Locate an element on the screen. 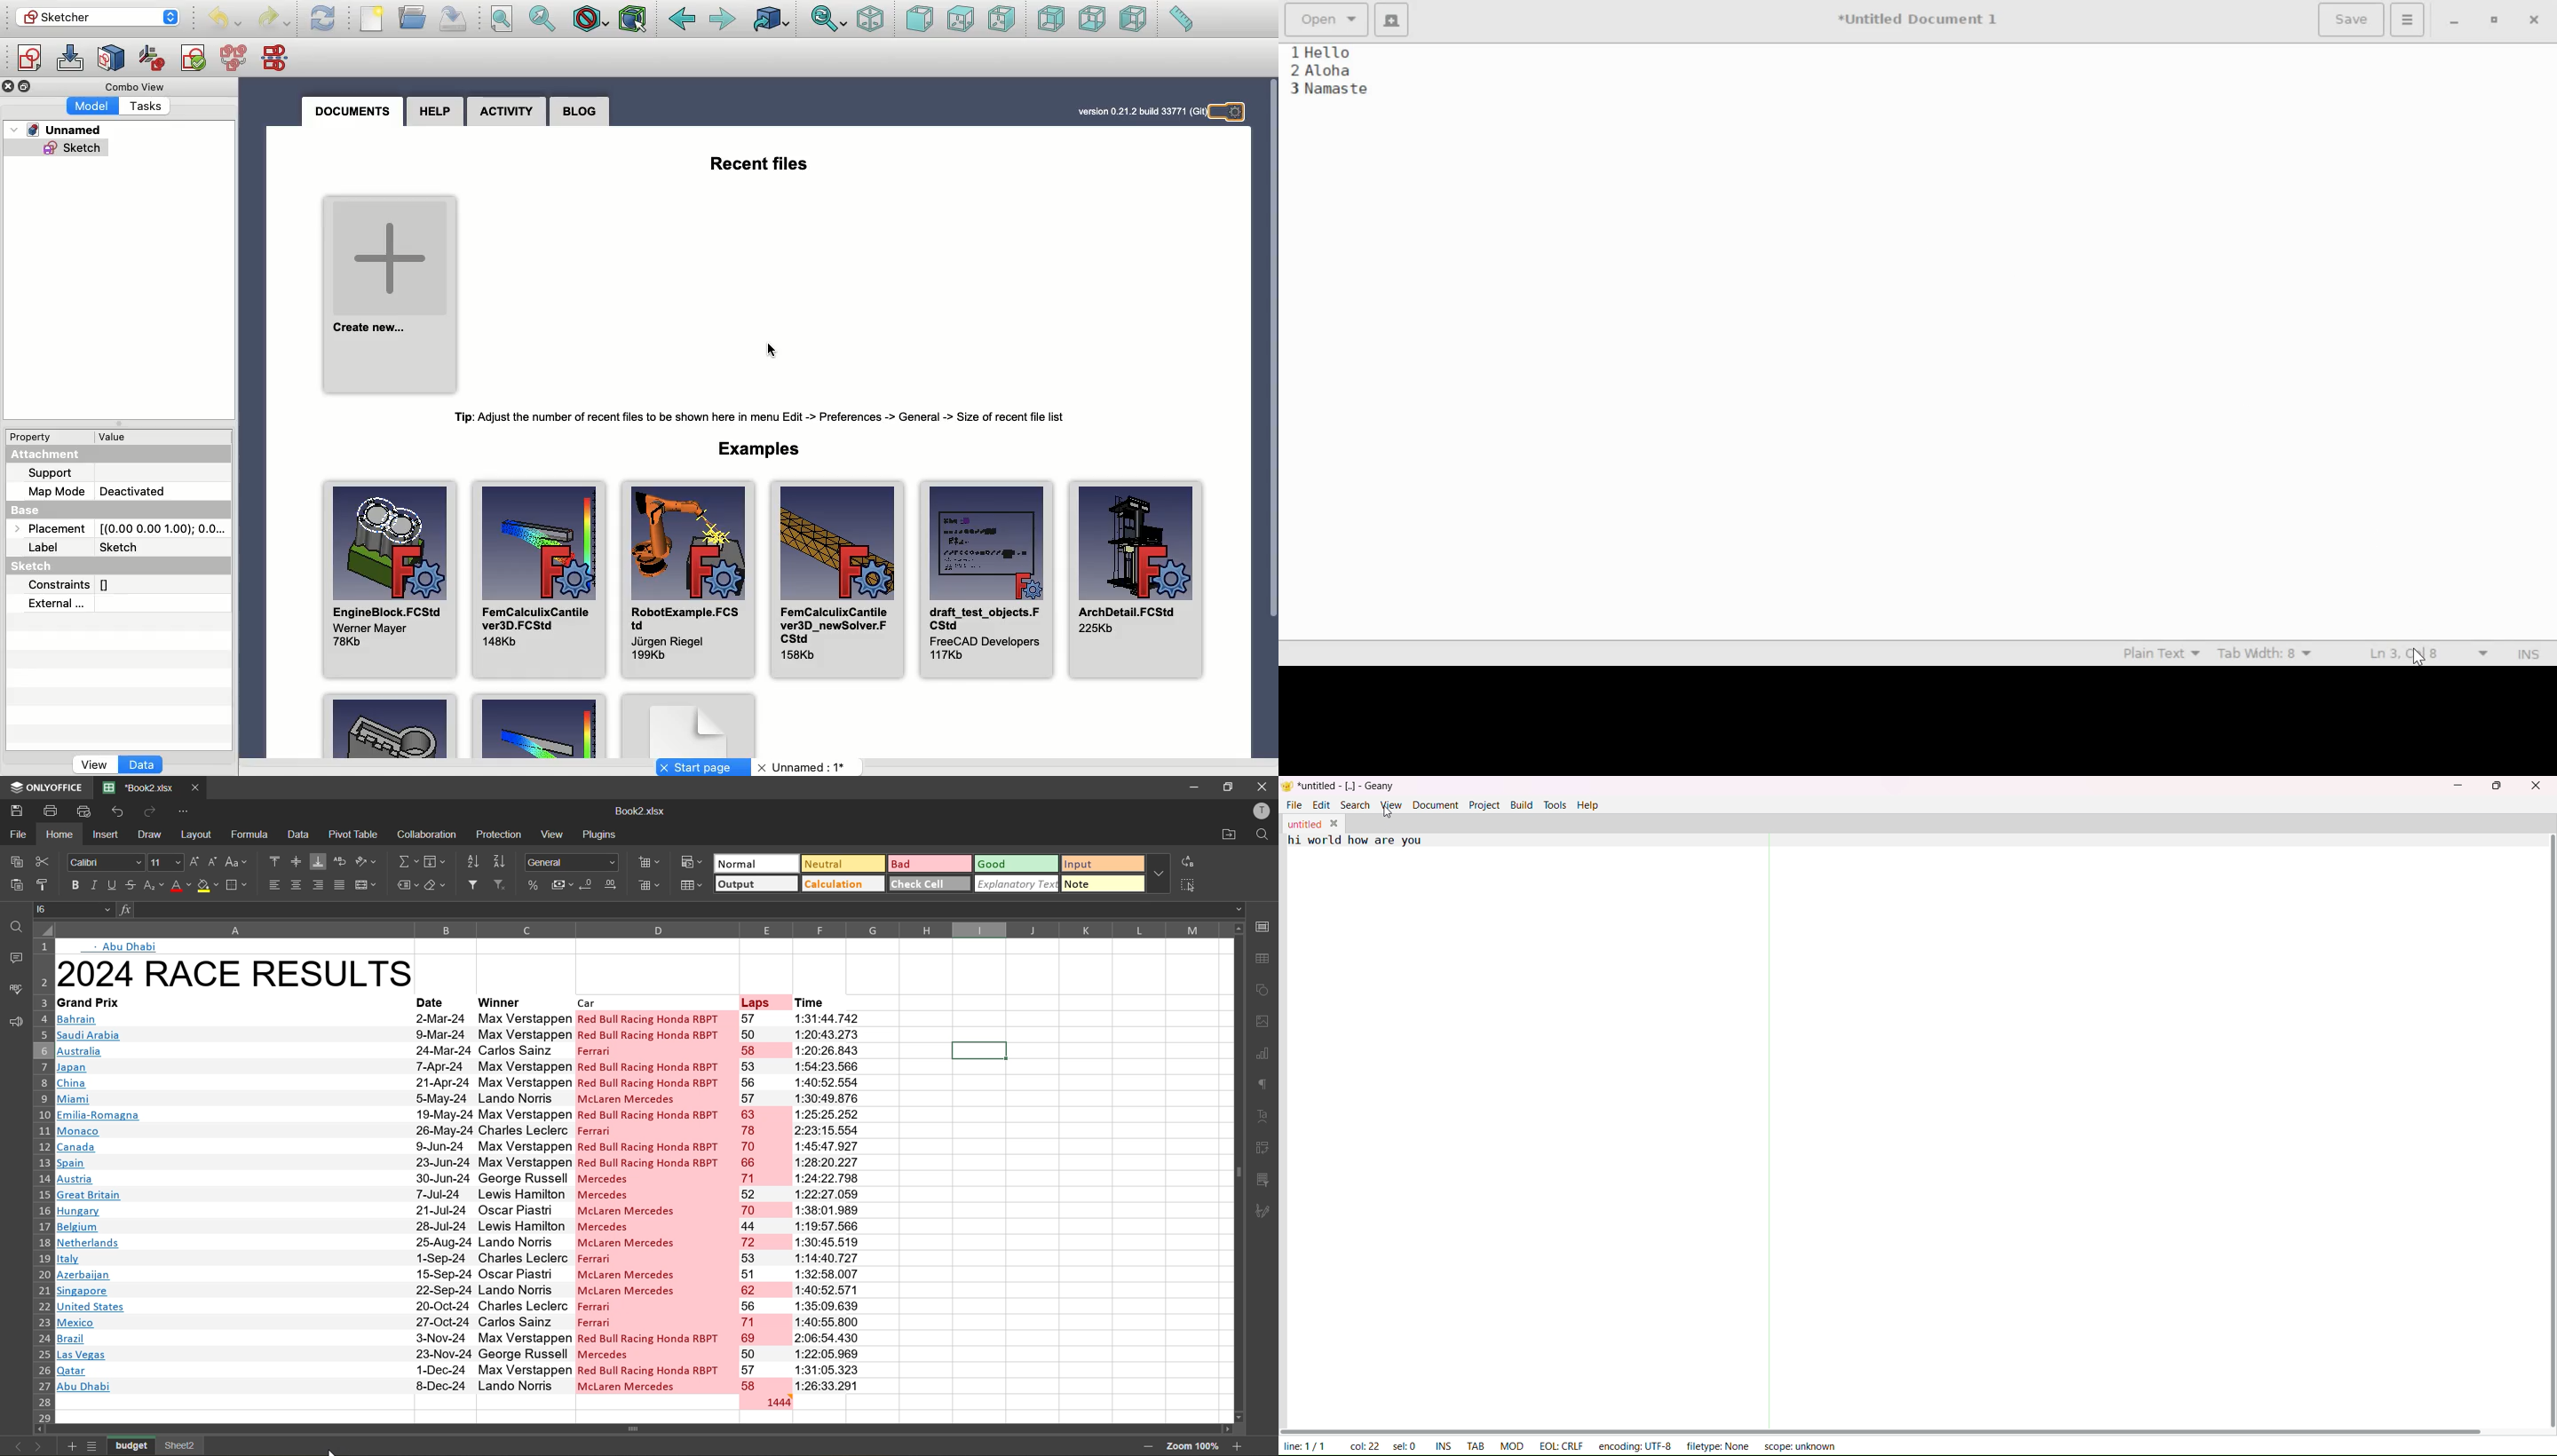  view is located at coordinates (551, 836).